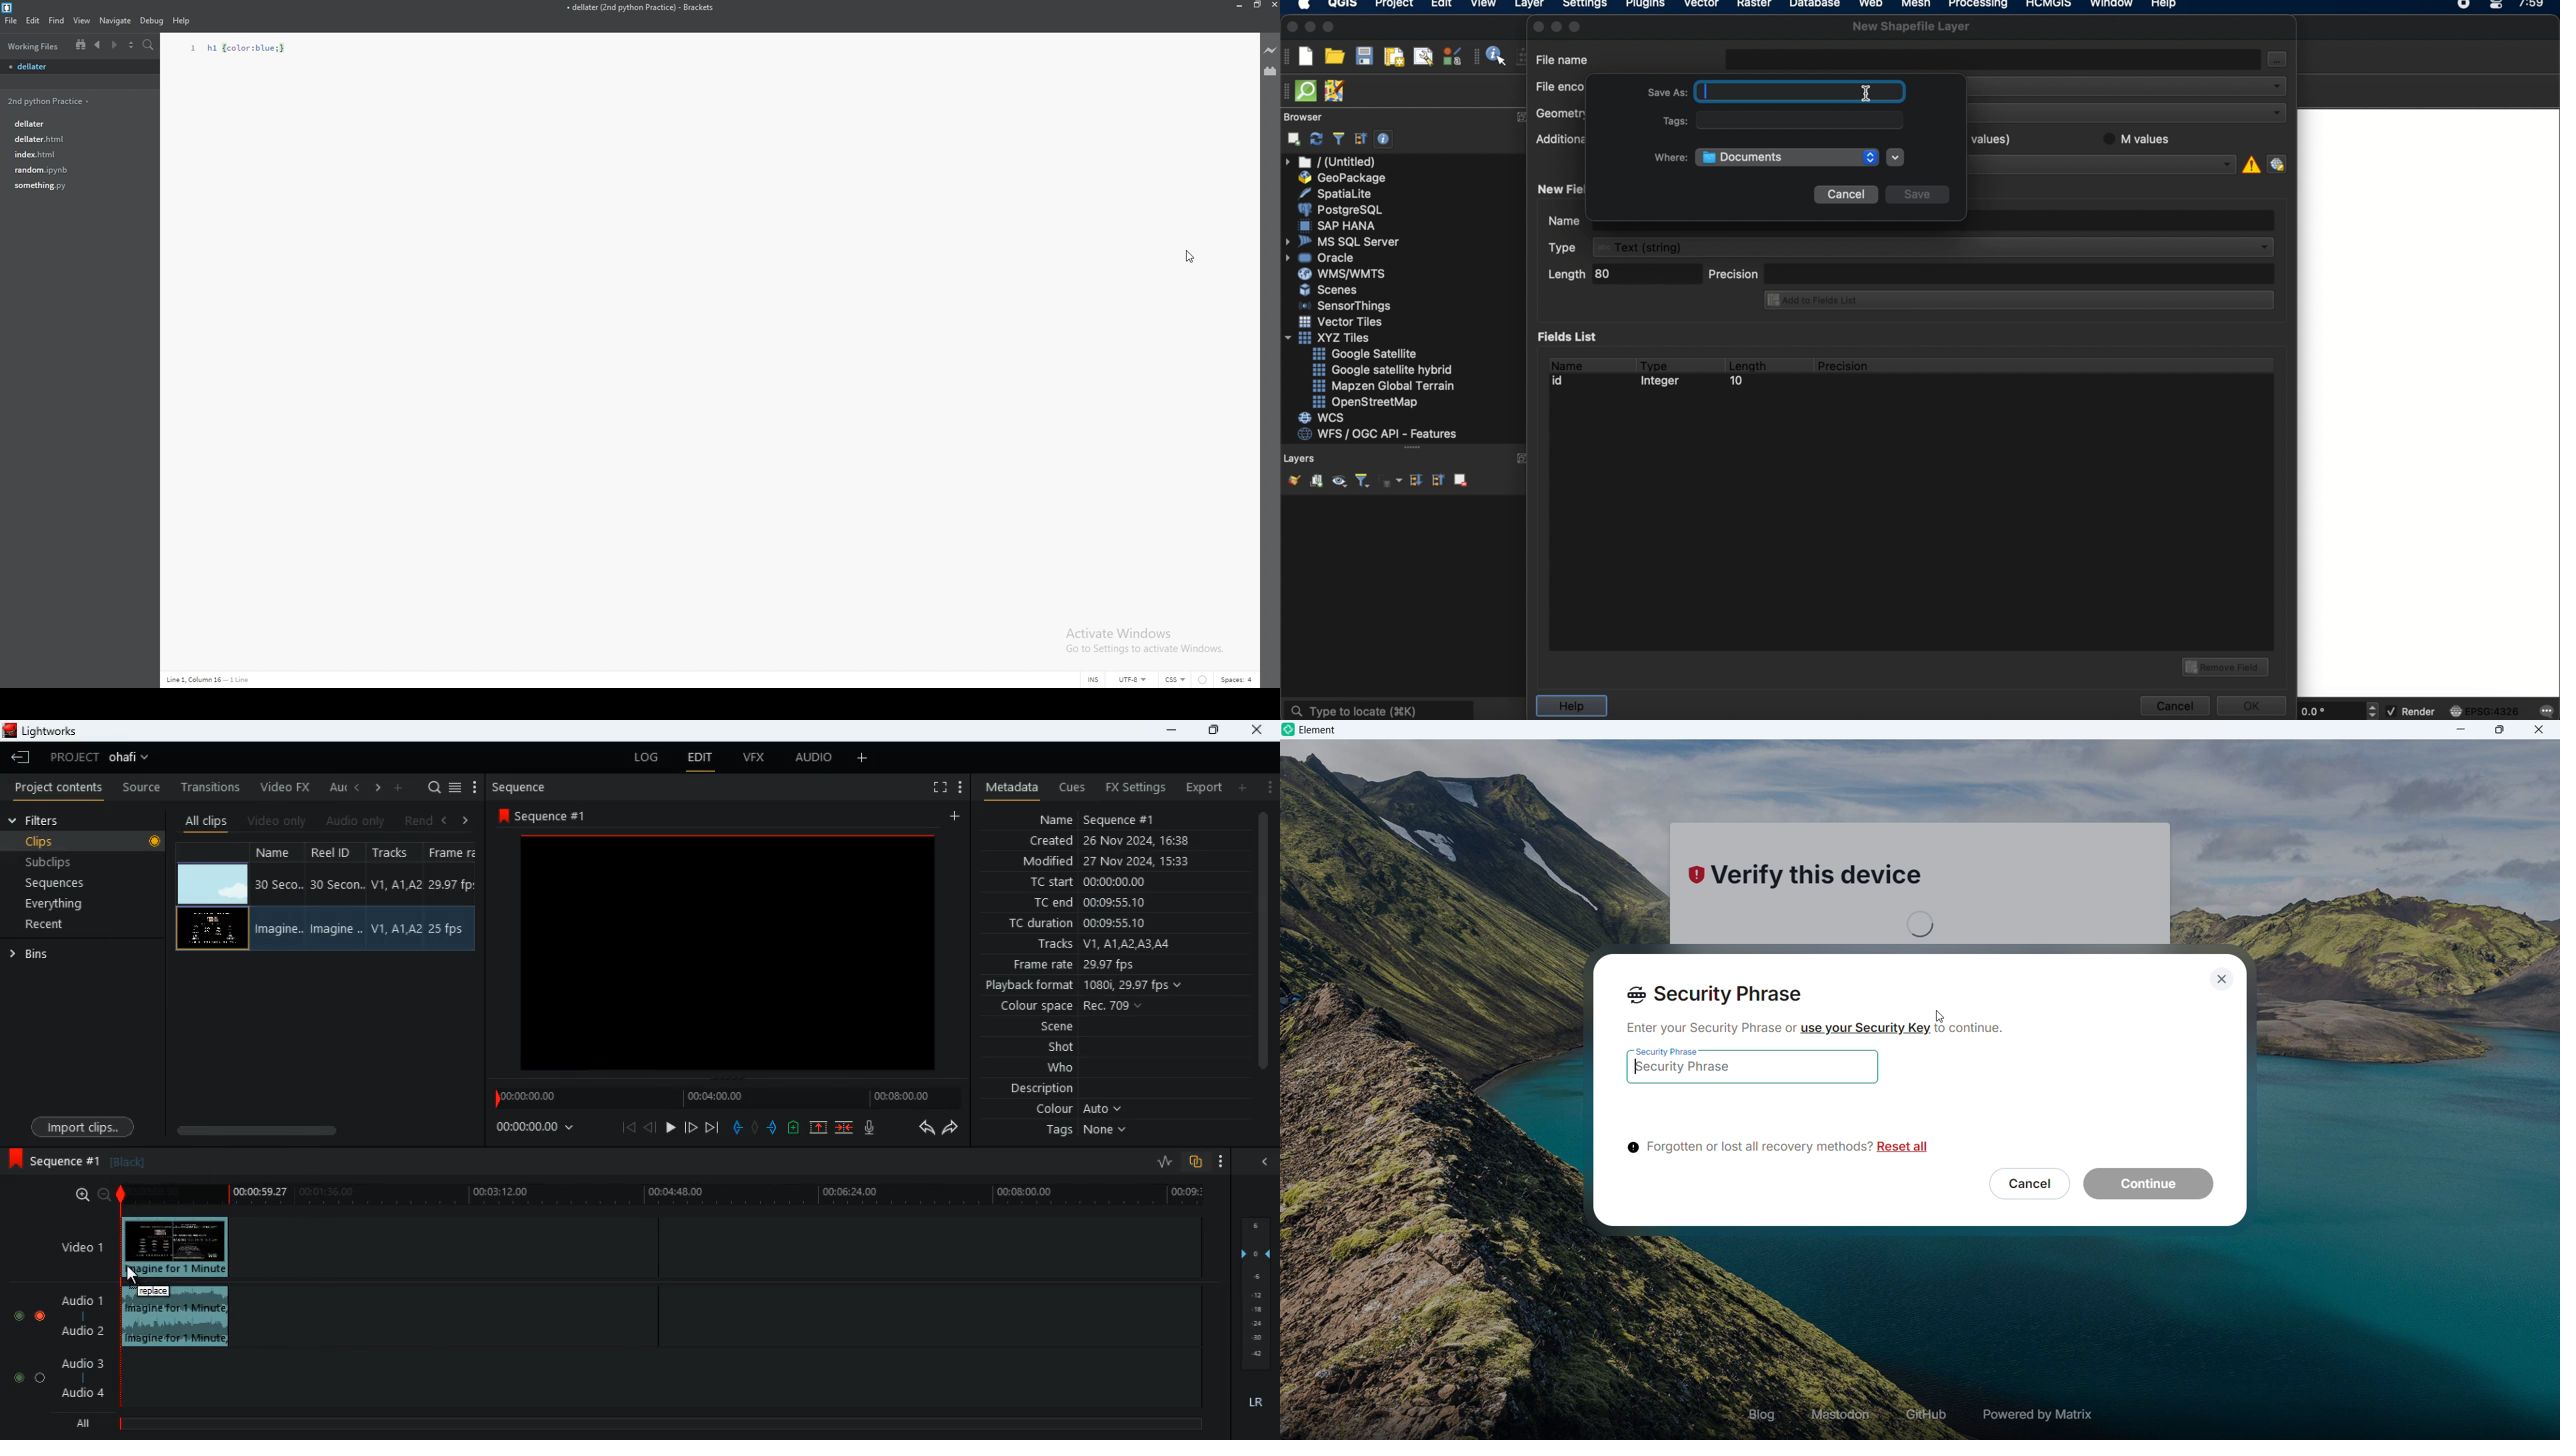 This screenshot has height=1456, width=2576. What do you see at coordinates (1338, 483) in the screenshot?
I see `manage map themes` at bounding box center [1338, 483].